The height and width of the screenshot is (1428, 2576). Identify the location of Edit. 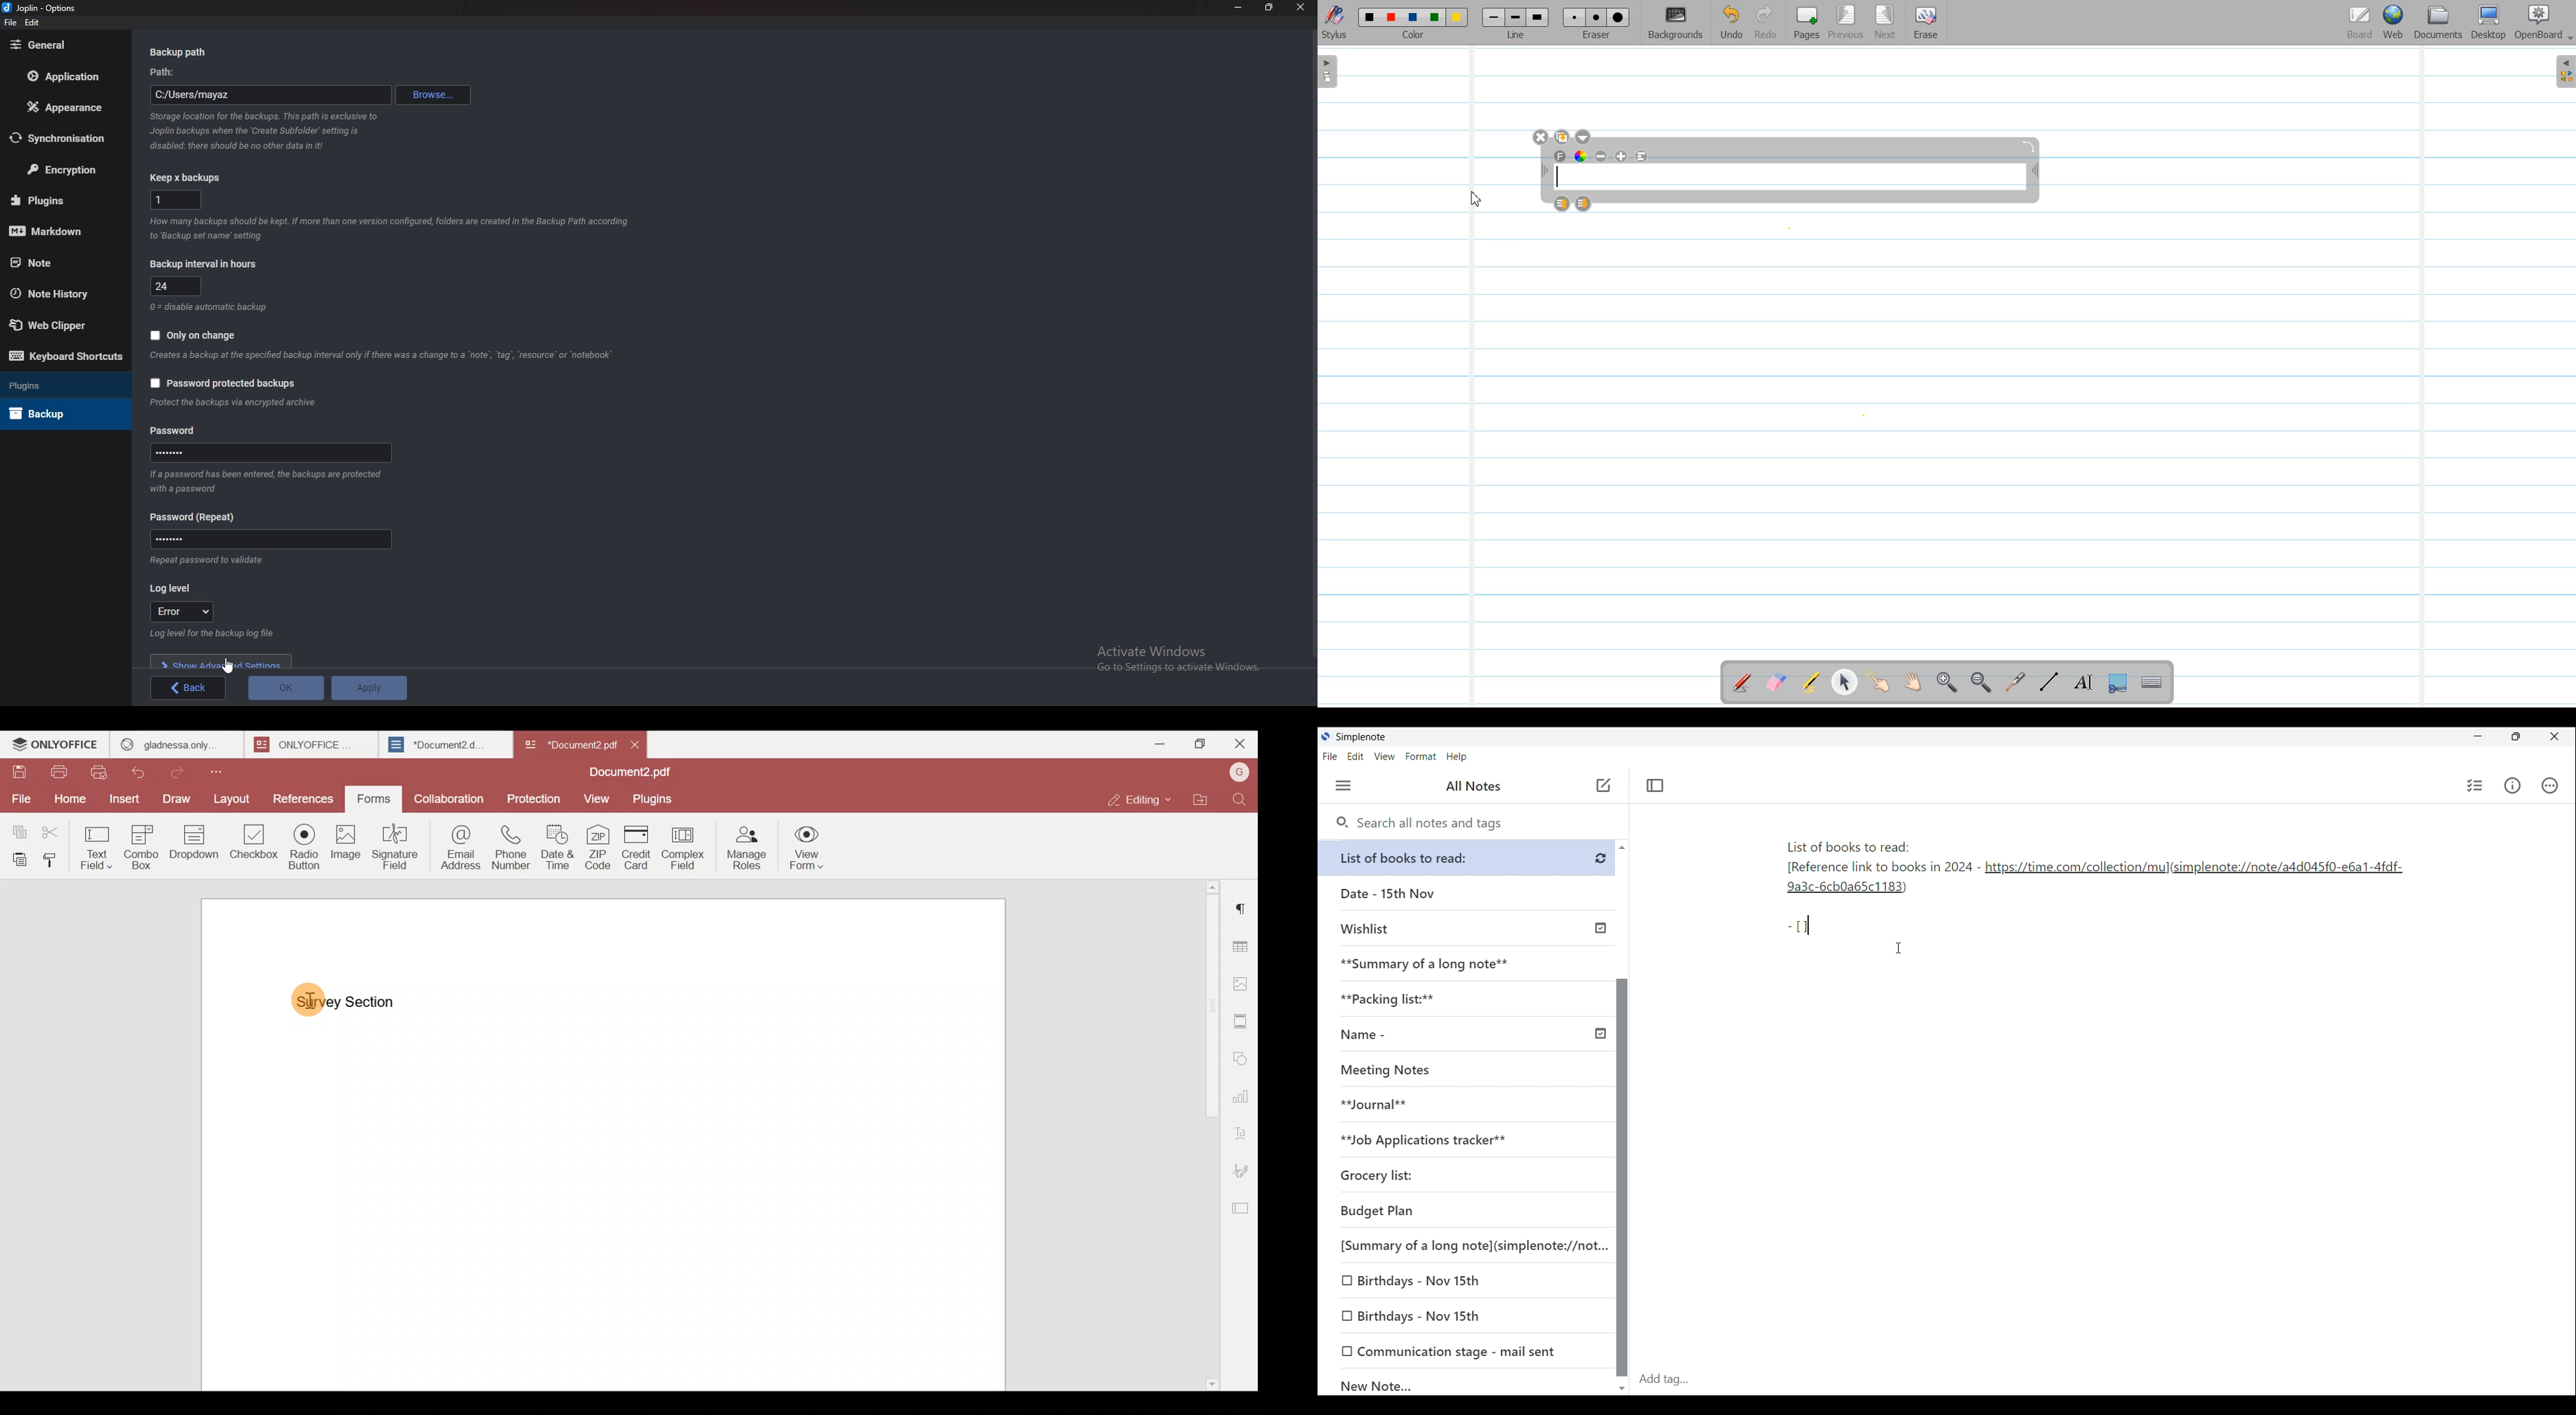
(1356, 757).